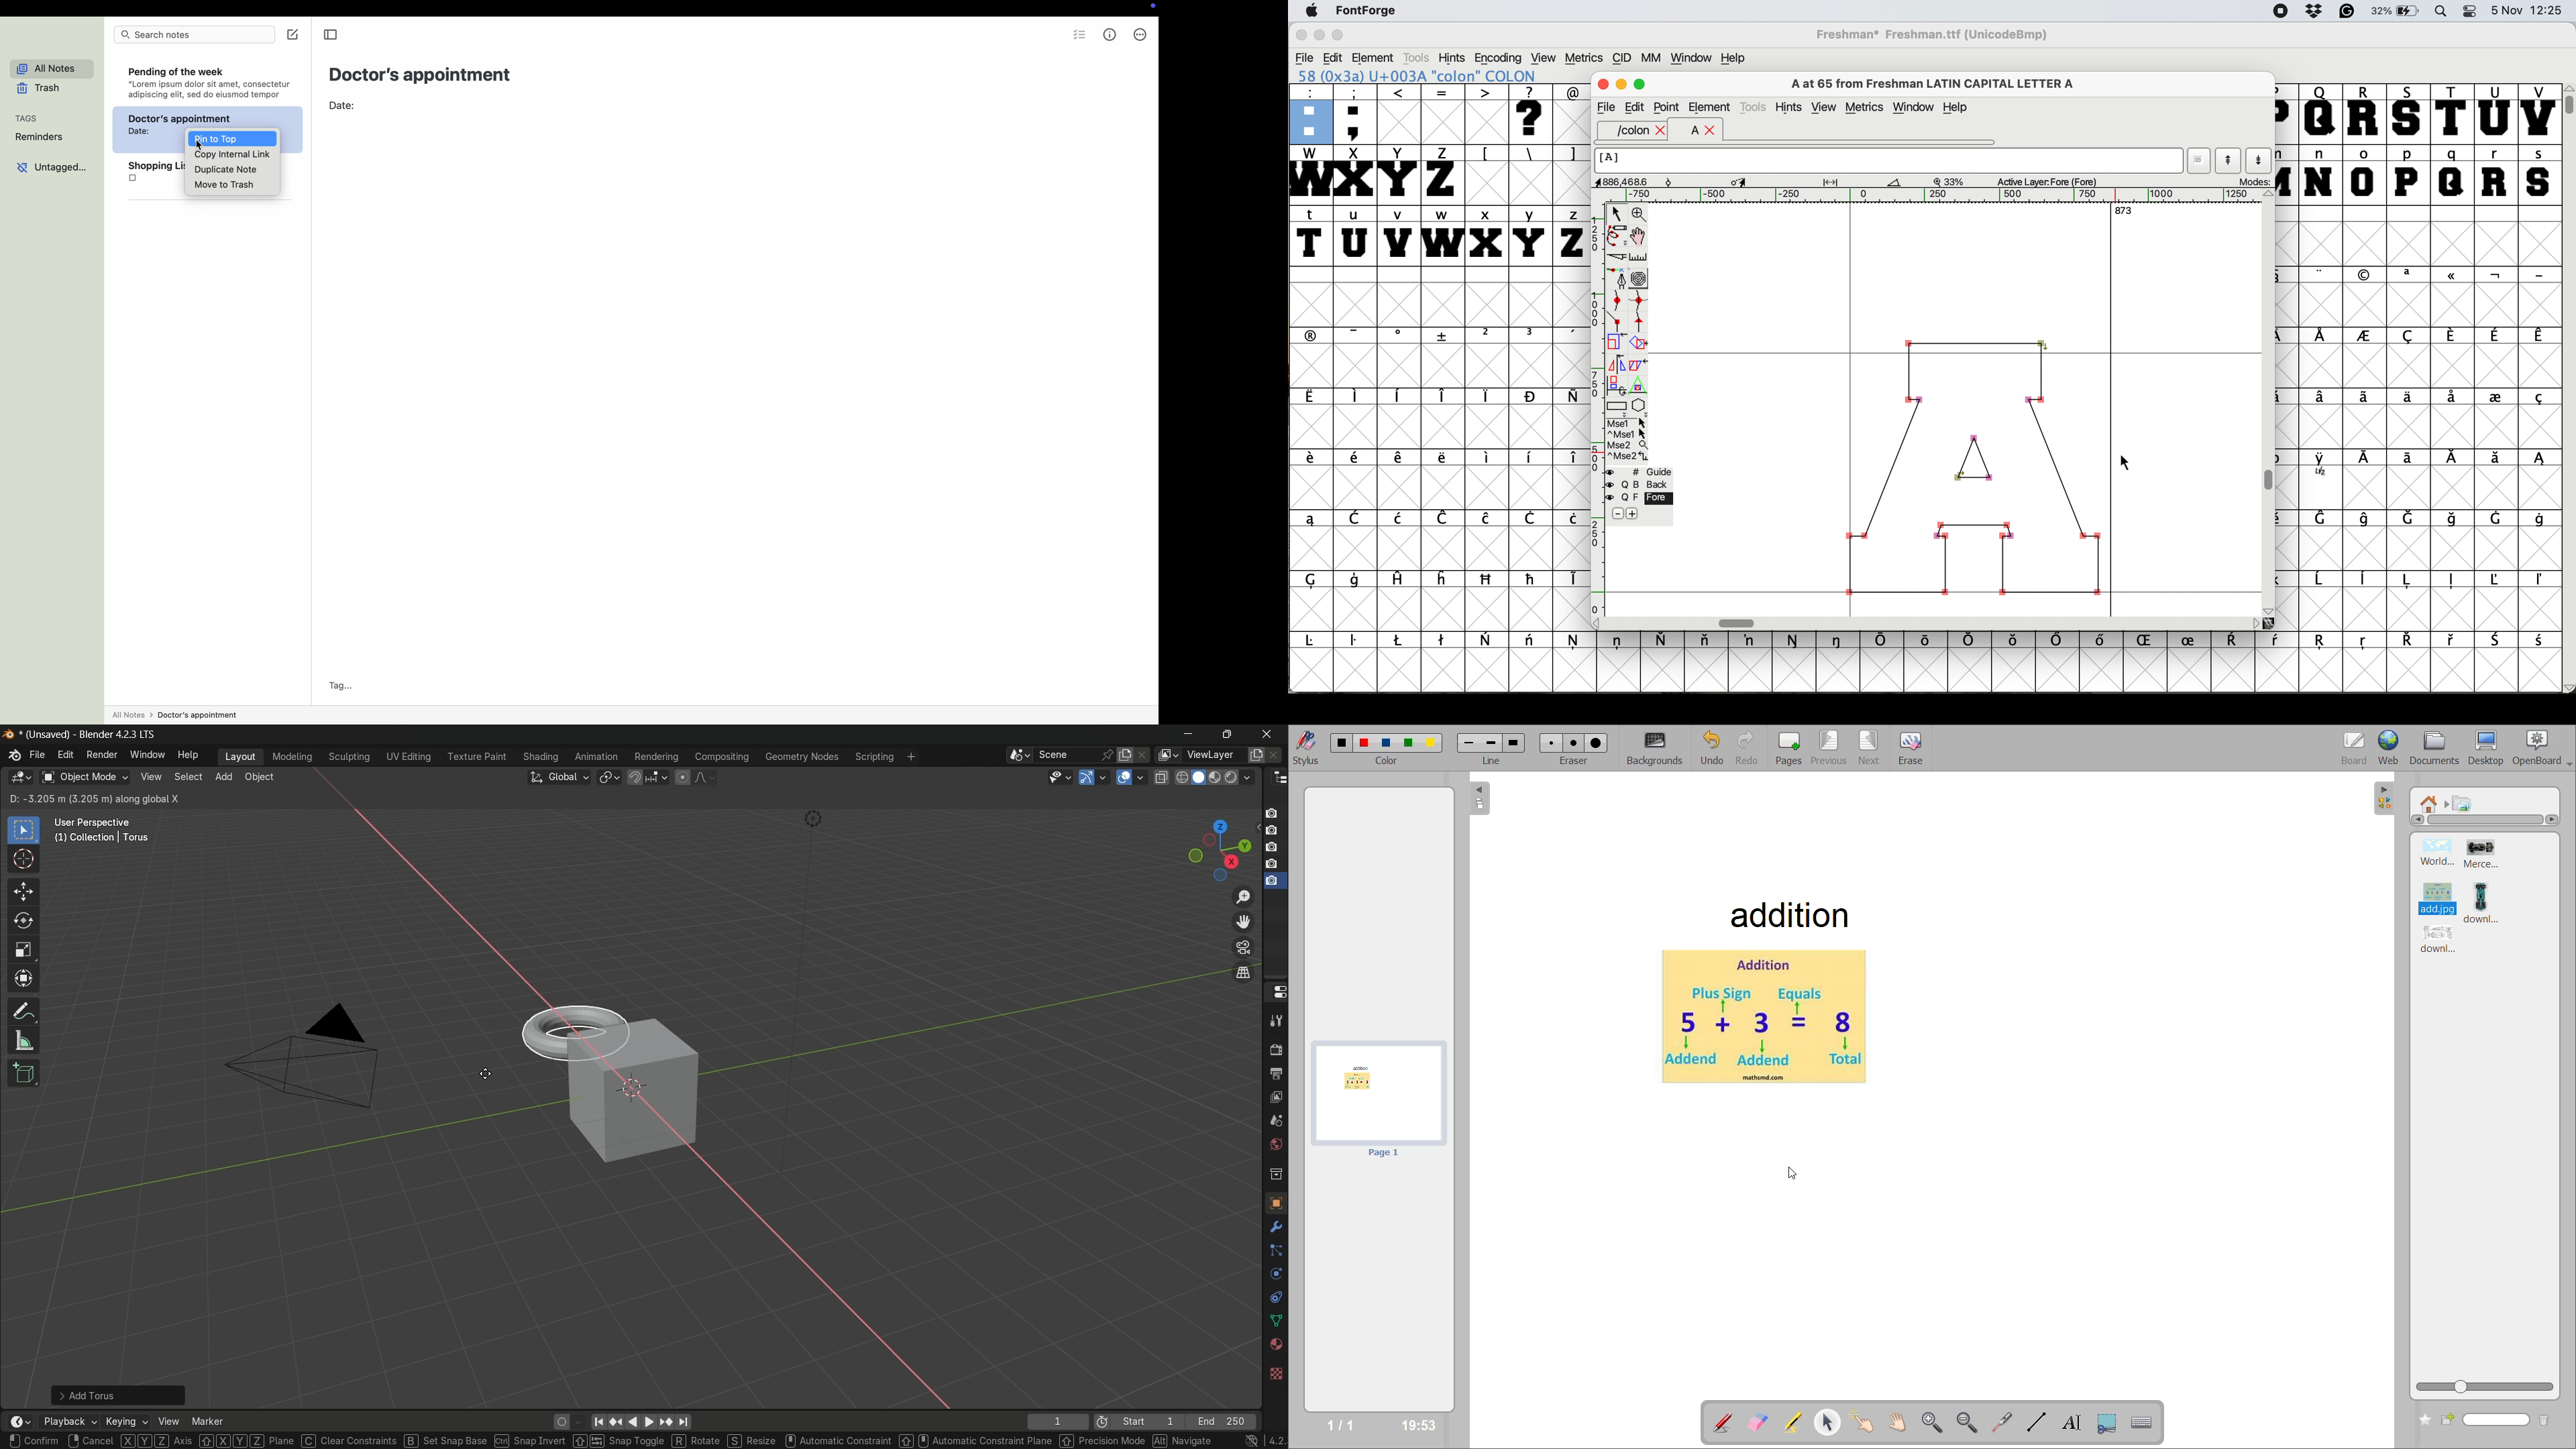 This screenshot has width=2576, height=1456. Describe the element at coordinates (1442, 114) in the screenshot. I see `=` at that location.